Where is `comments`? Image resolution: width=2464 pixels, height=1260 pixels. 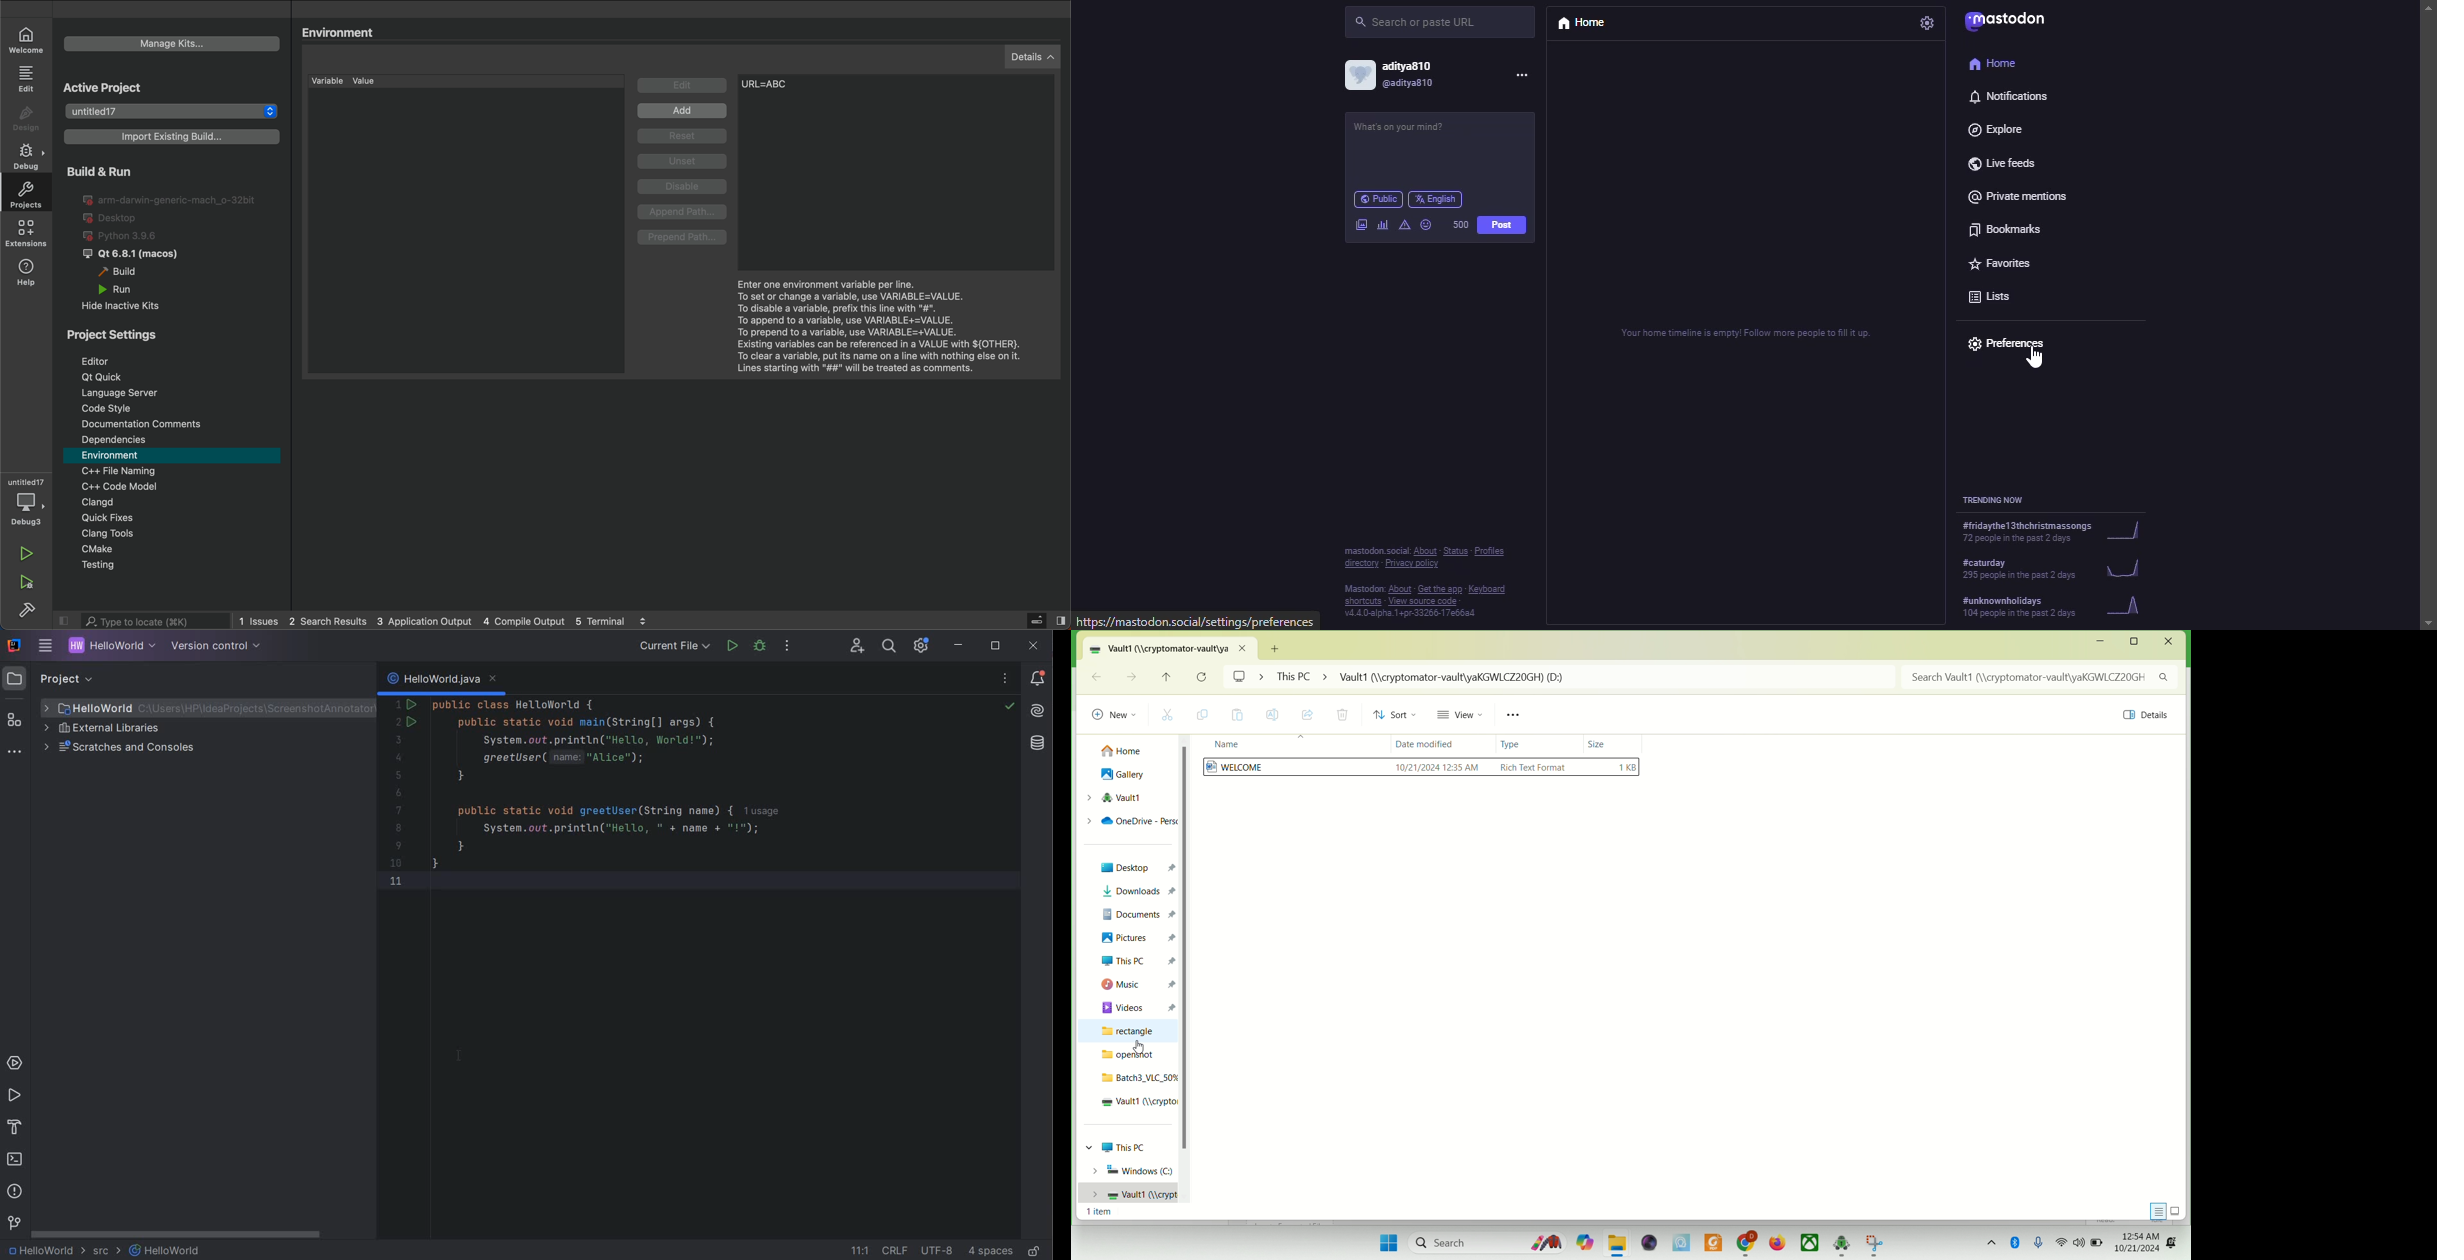
comments is located at coordinates (173, 423).